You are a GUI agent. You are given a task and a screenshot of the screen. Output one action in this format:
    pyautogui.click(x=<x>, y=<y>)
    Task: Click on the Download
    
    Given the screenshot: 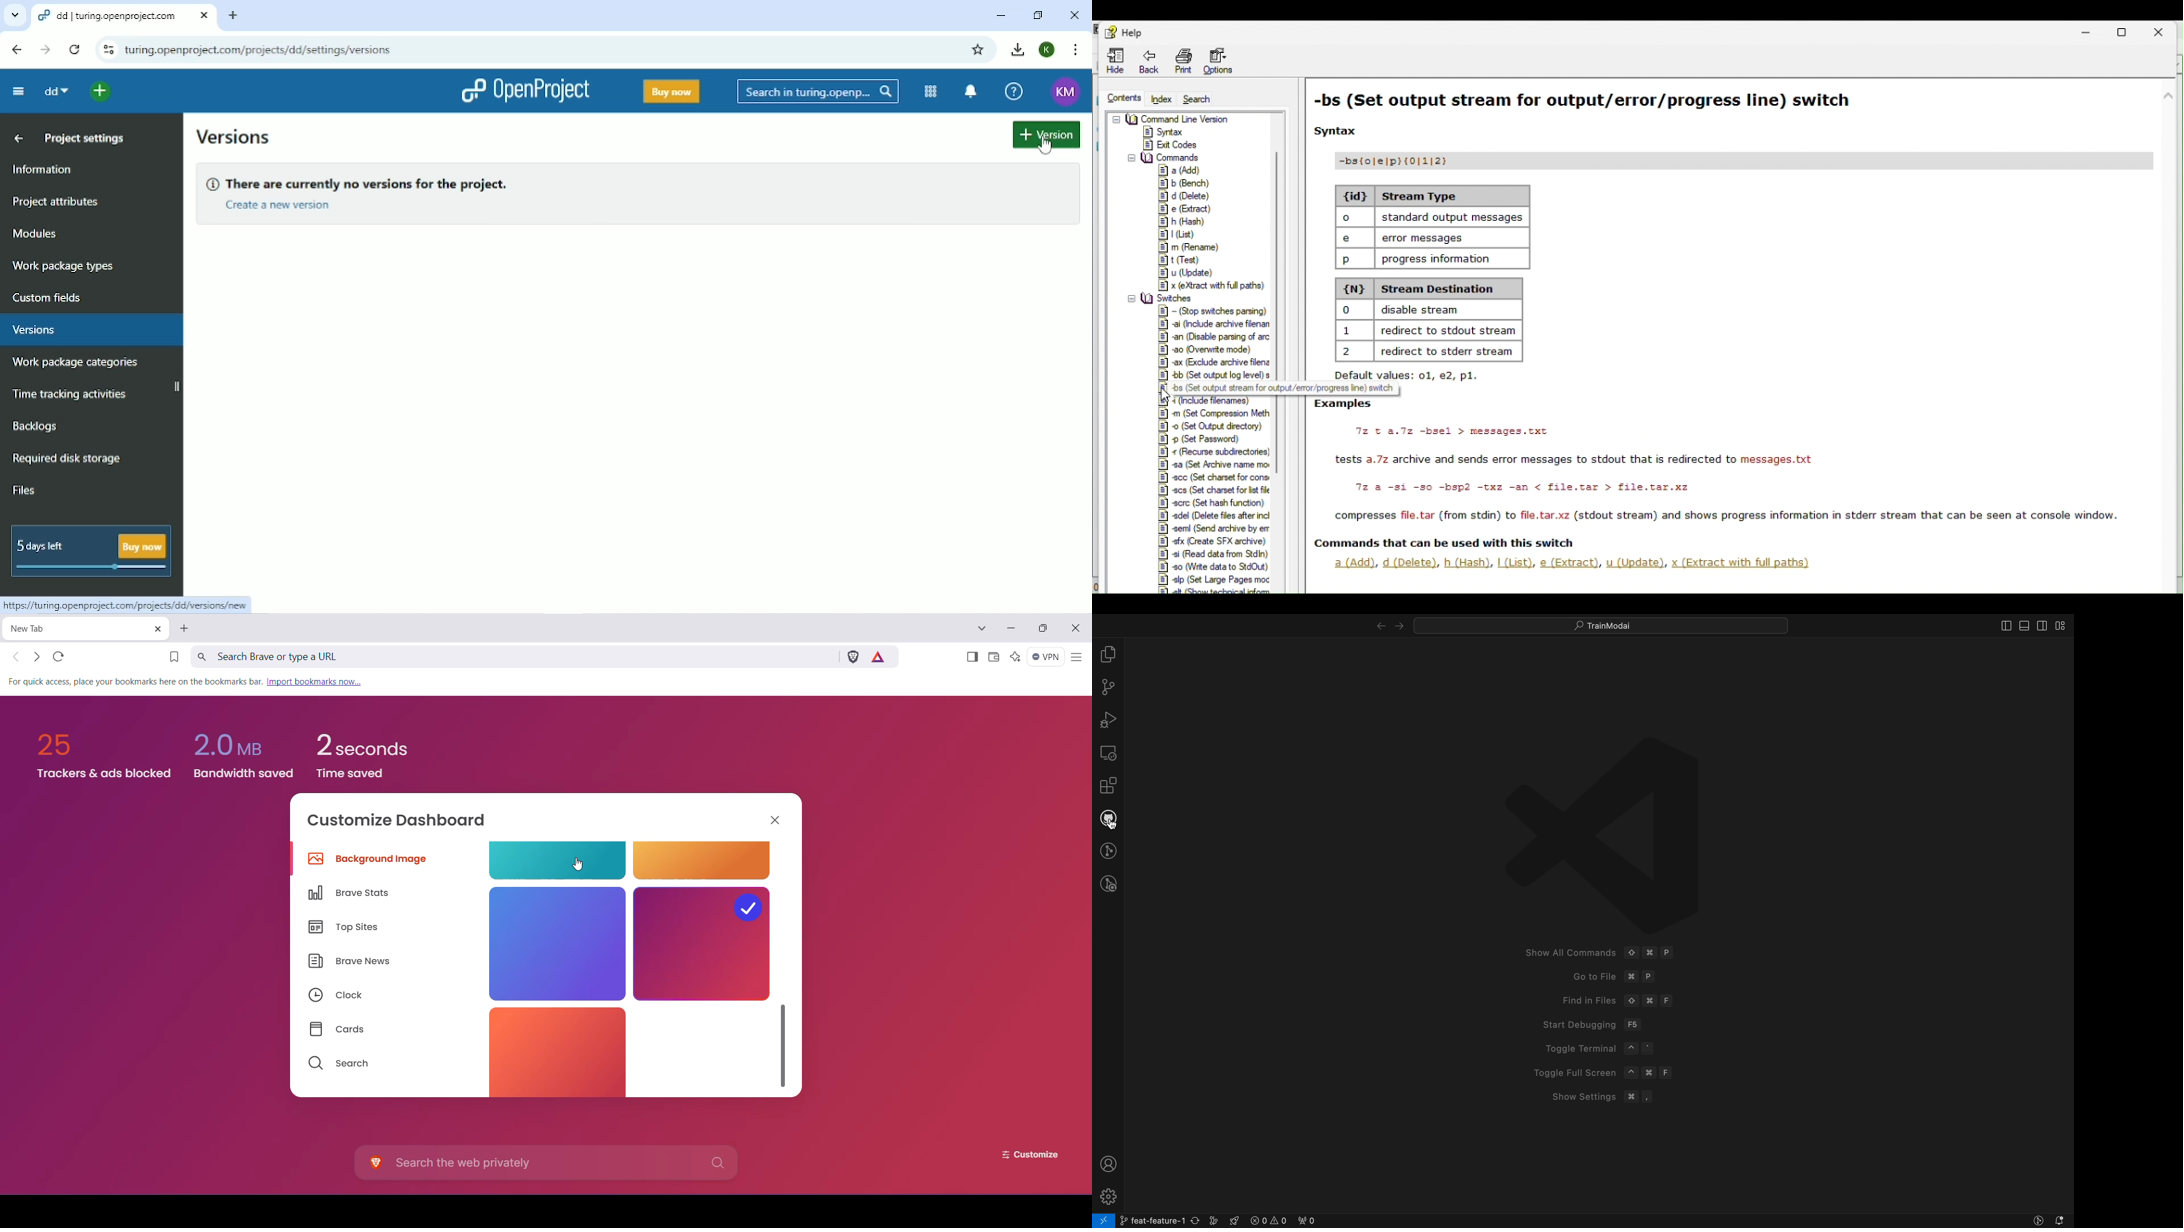 What is the action you would take?
    pyautogui.click(x=1016, y=49)
    